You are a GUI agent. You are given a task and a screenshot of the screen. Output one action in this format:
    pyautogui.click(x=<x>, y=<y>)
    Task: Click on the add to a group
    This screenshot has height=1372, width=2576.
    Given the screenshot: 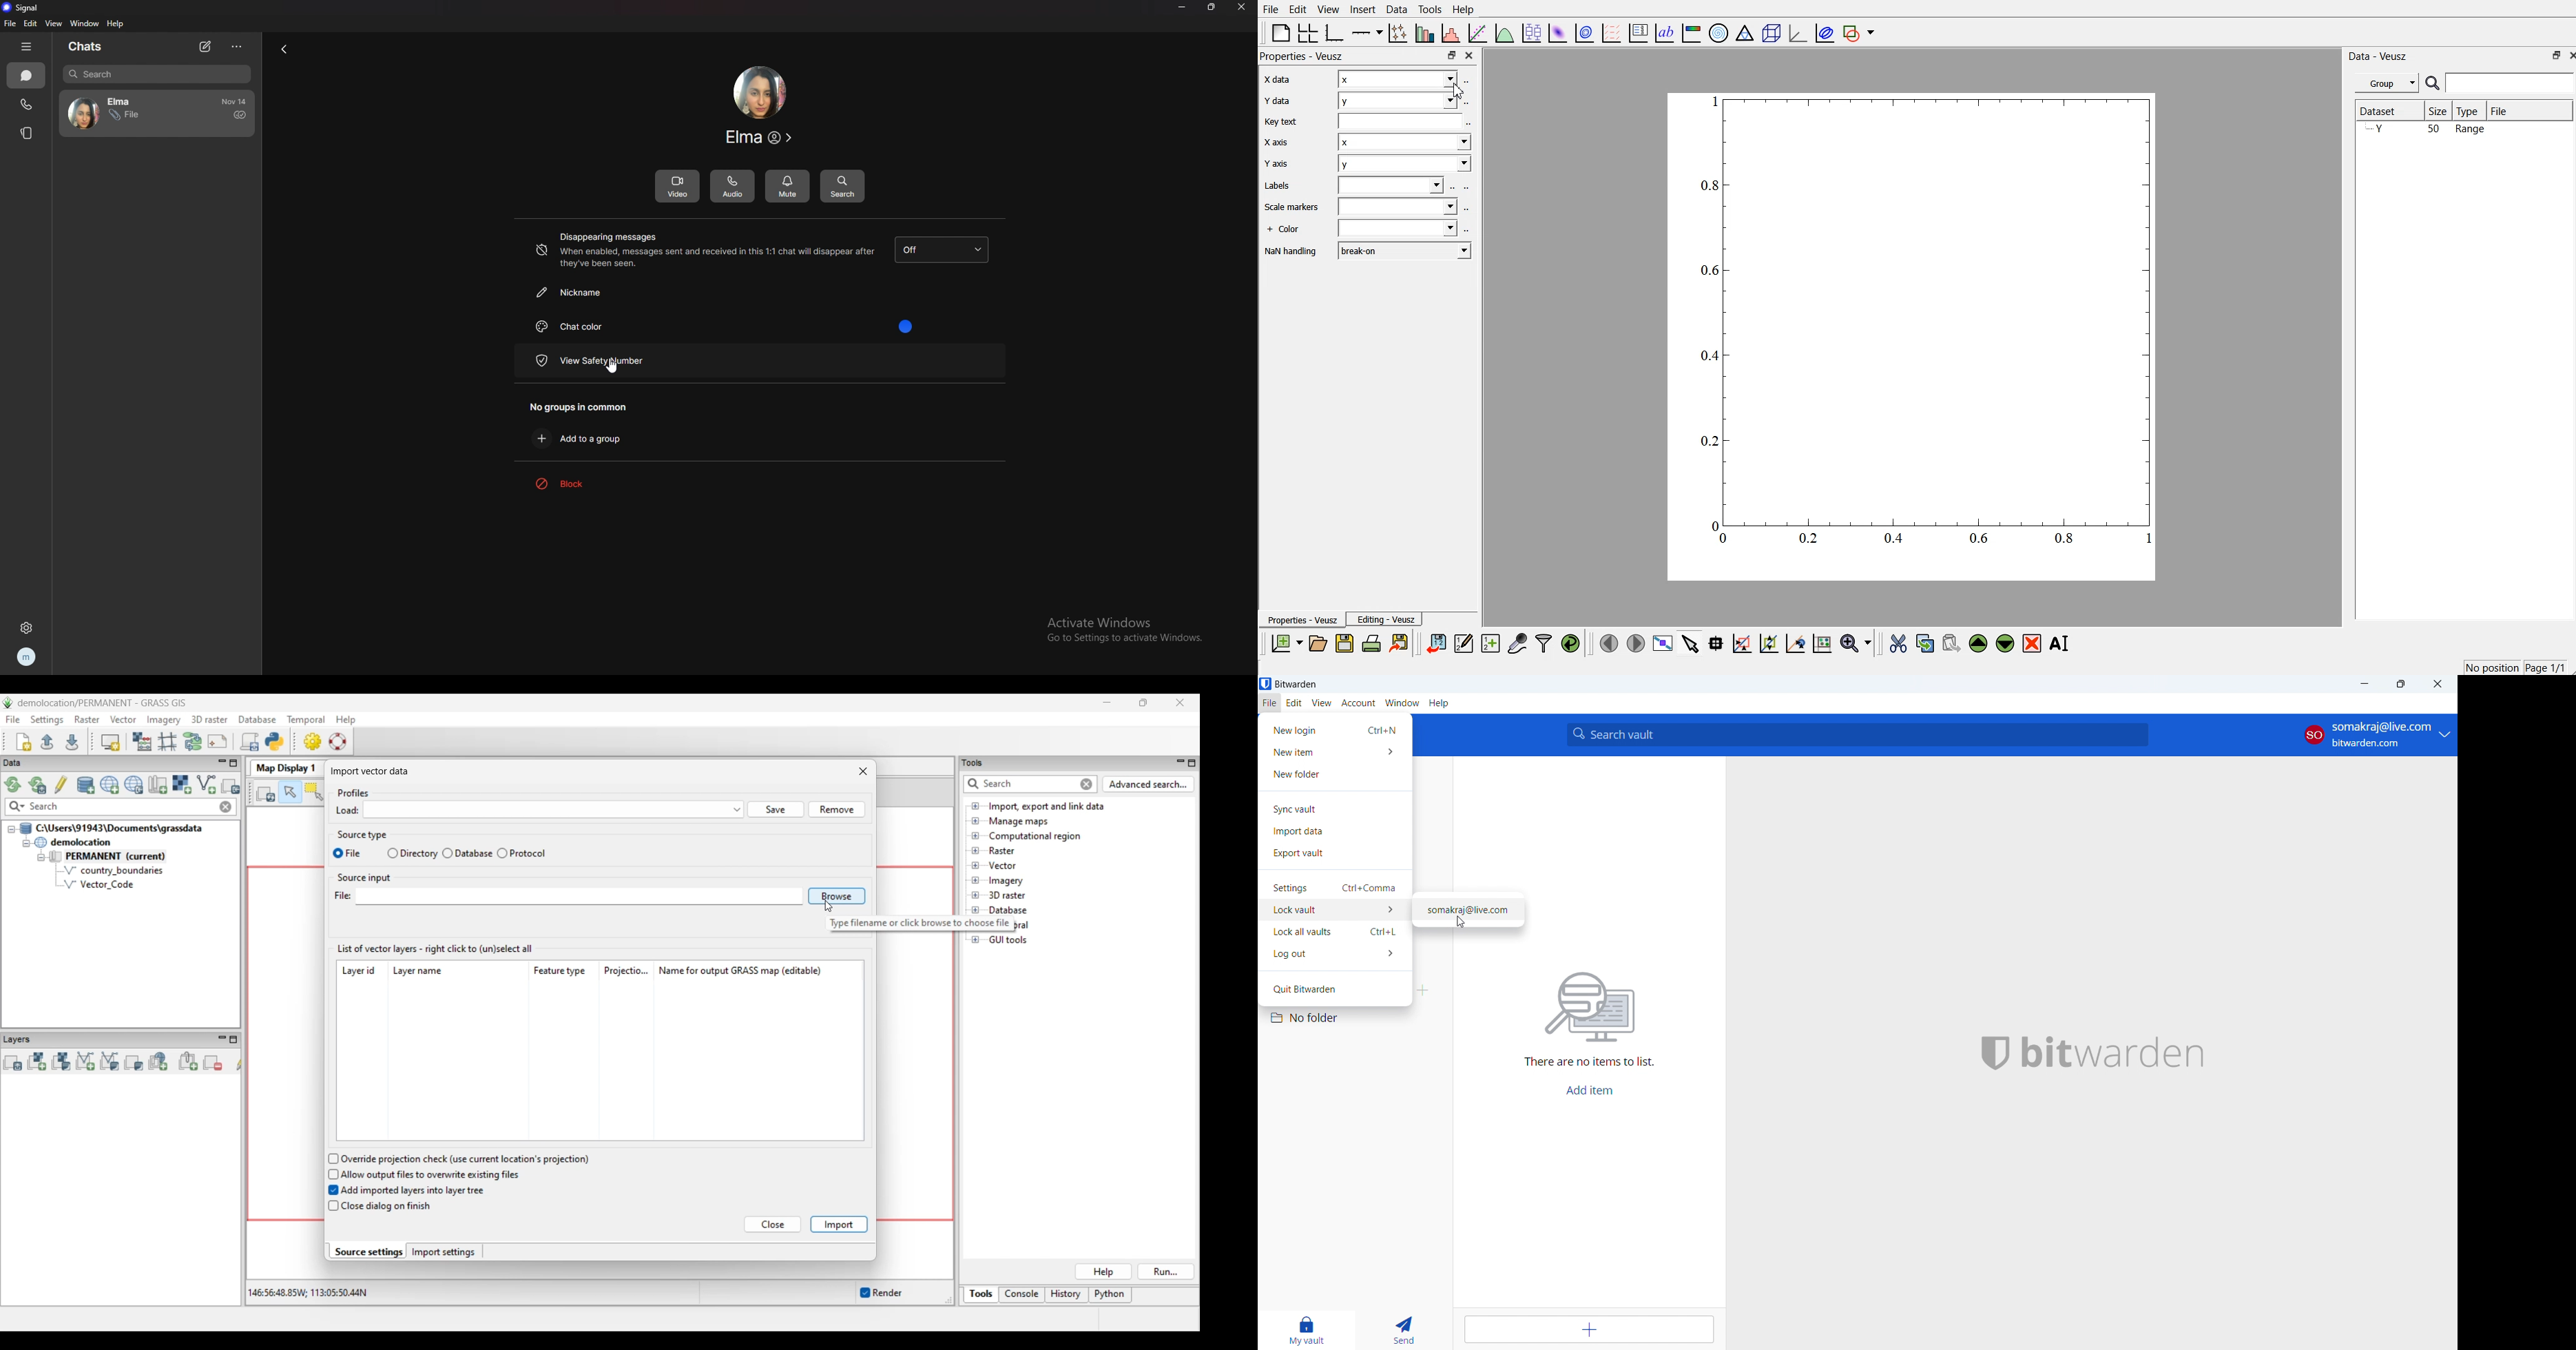 What is the action you would take?
    pyautogui.click(x=587, y=438)
    